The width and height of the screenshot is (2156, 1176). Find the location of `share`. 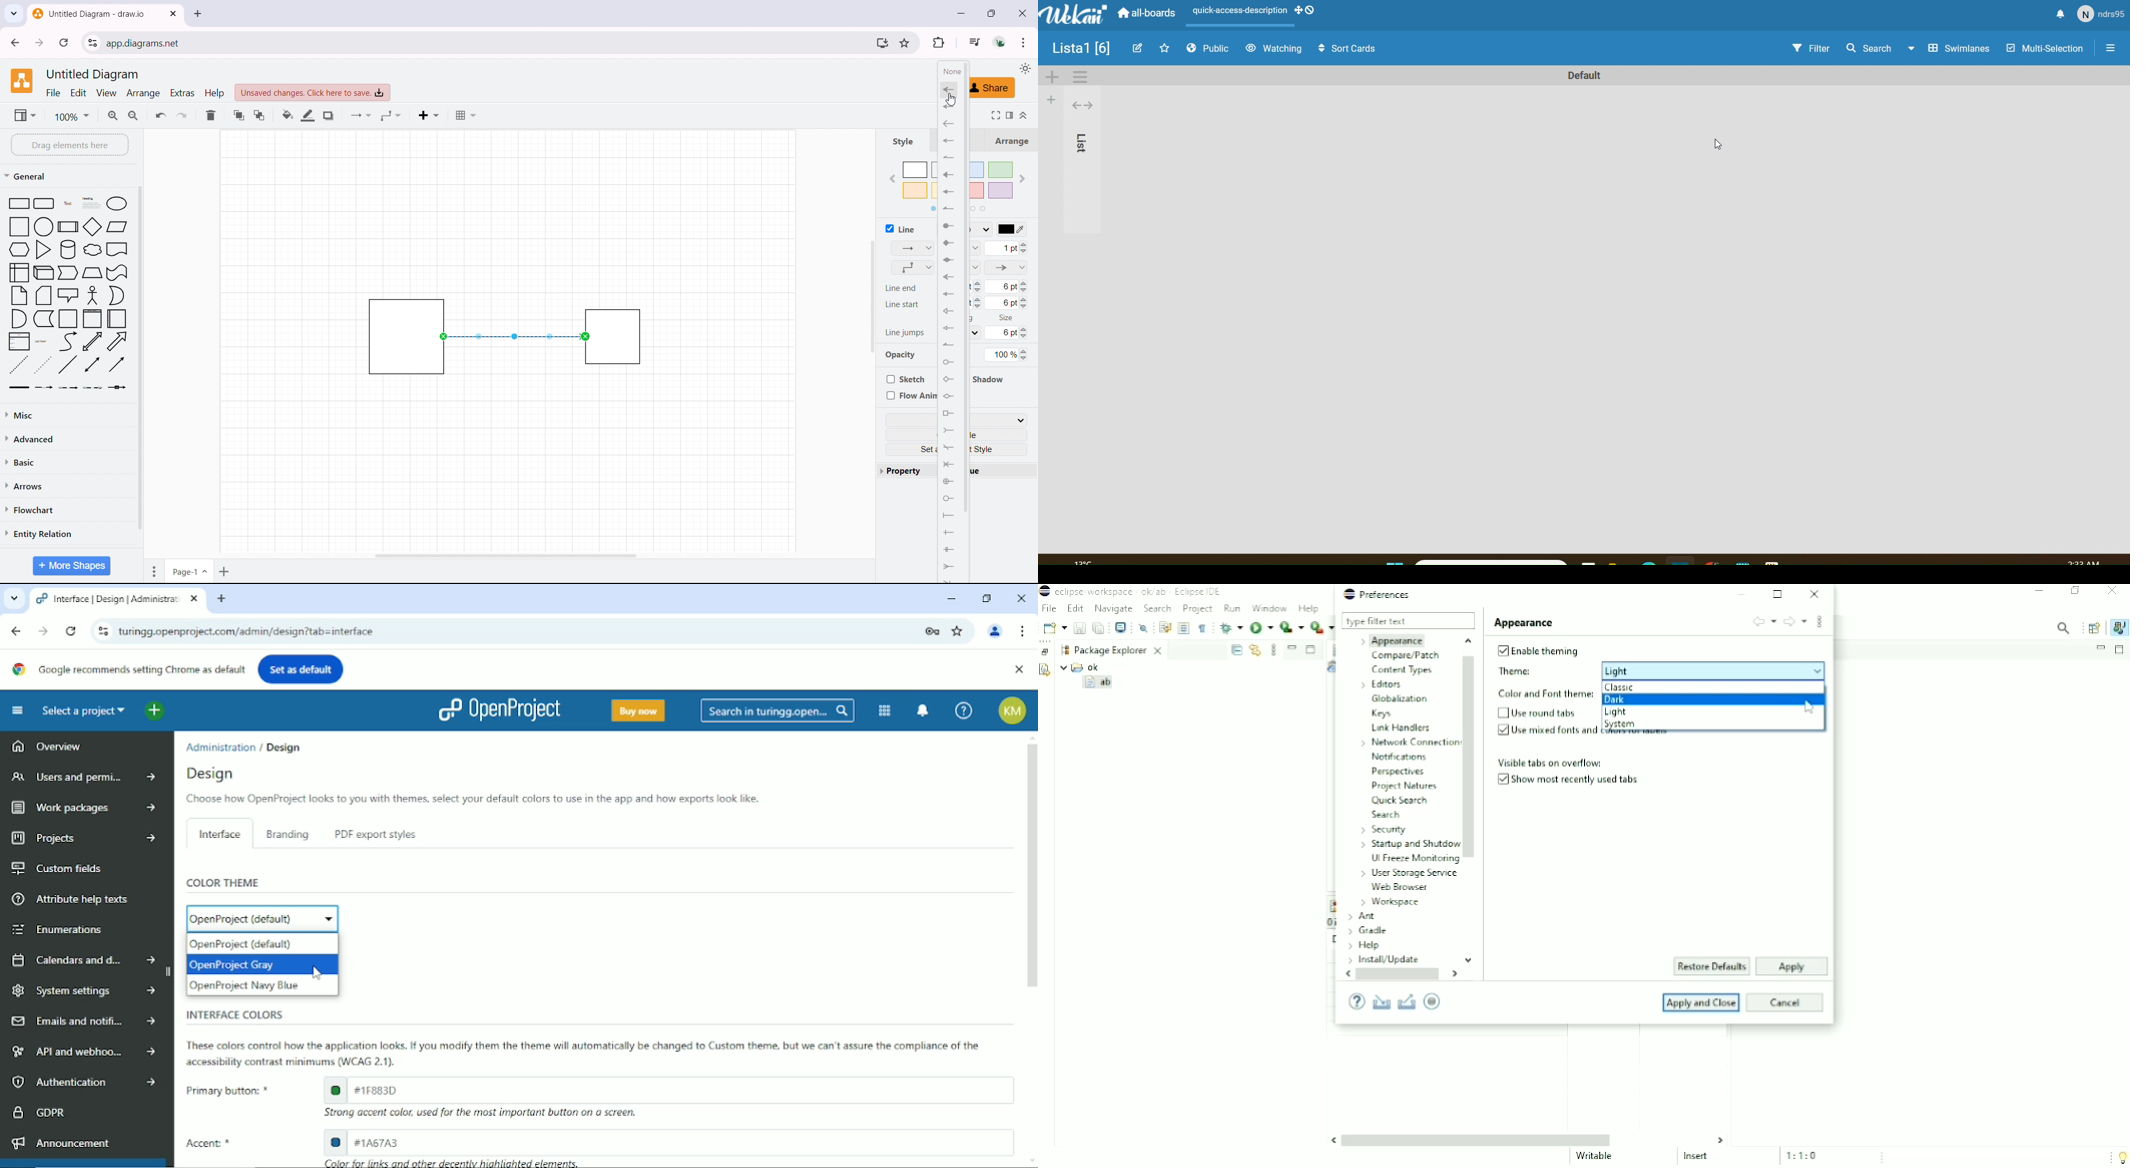

share is located at coordinates (988, 88).